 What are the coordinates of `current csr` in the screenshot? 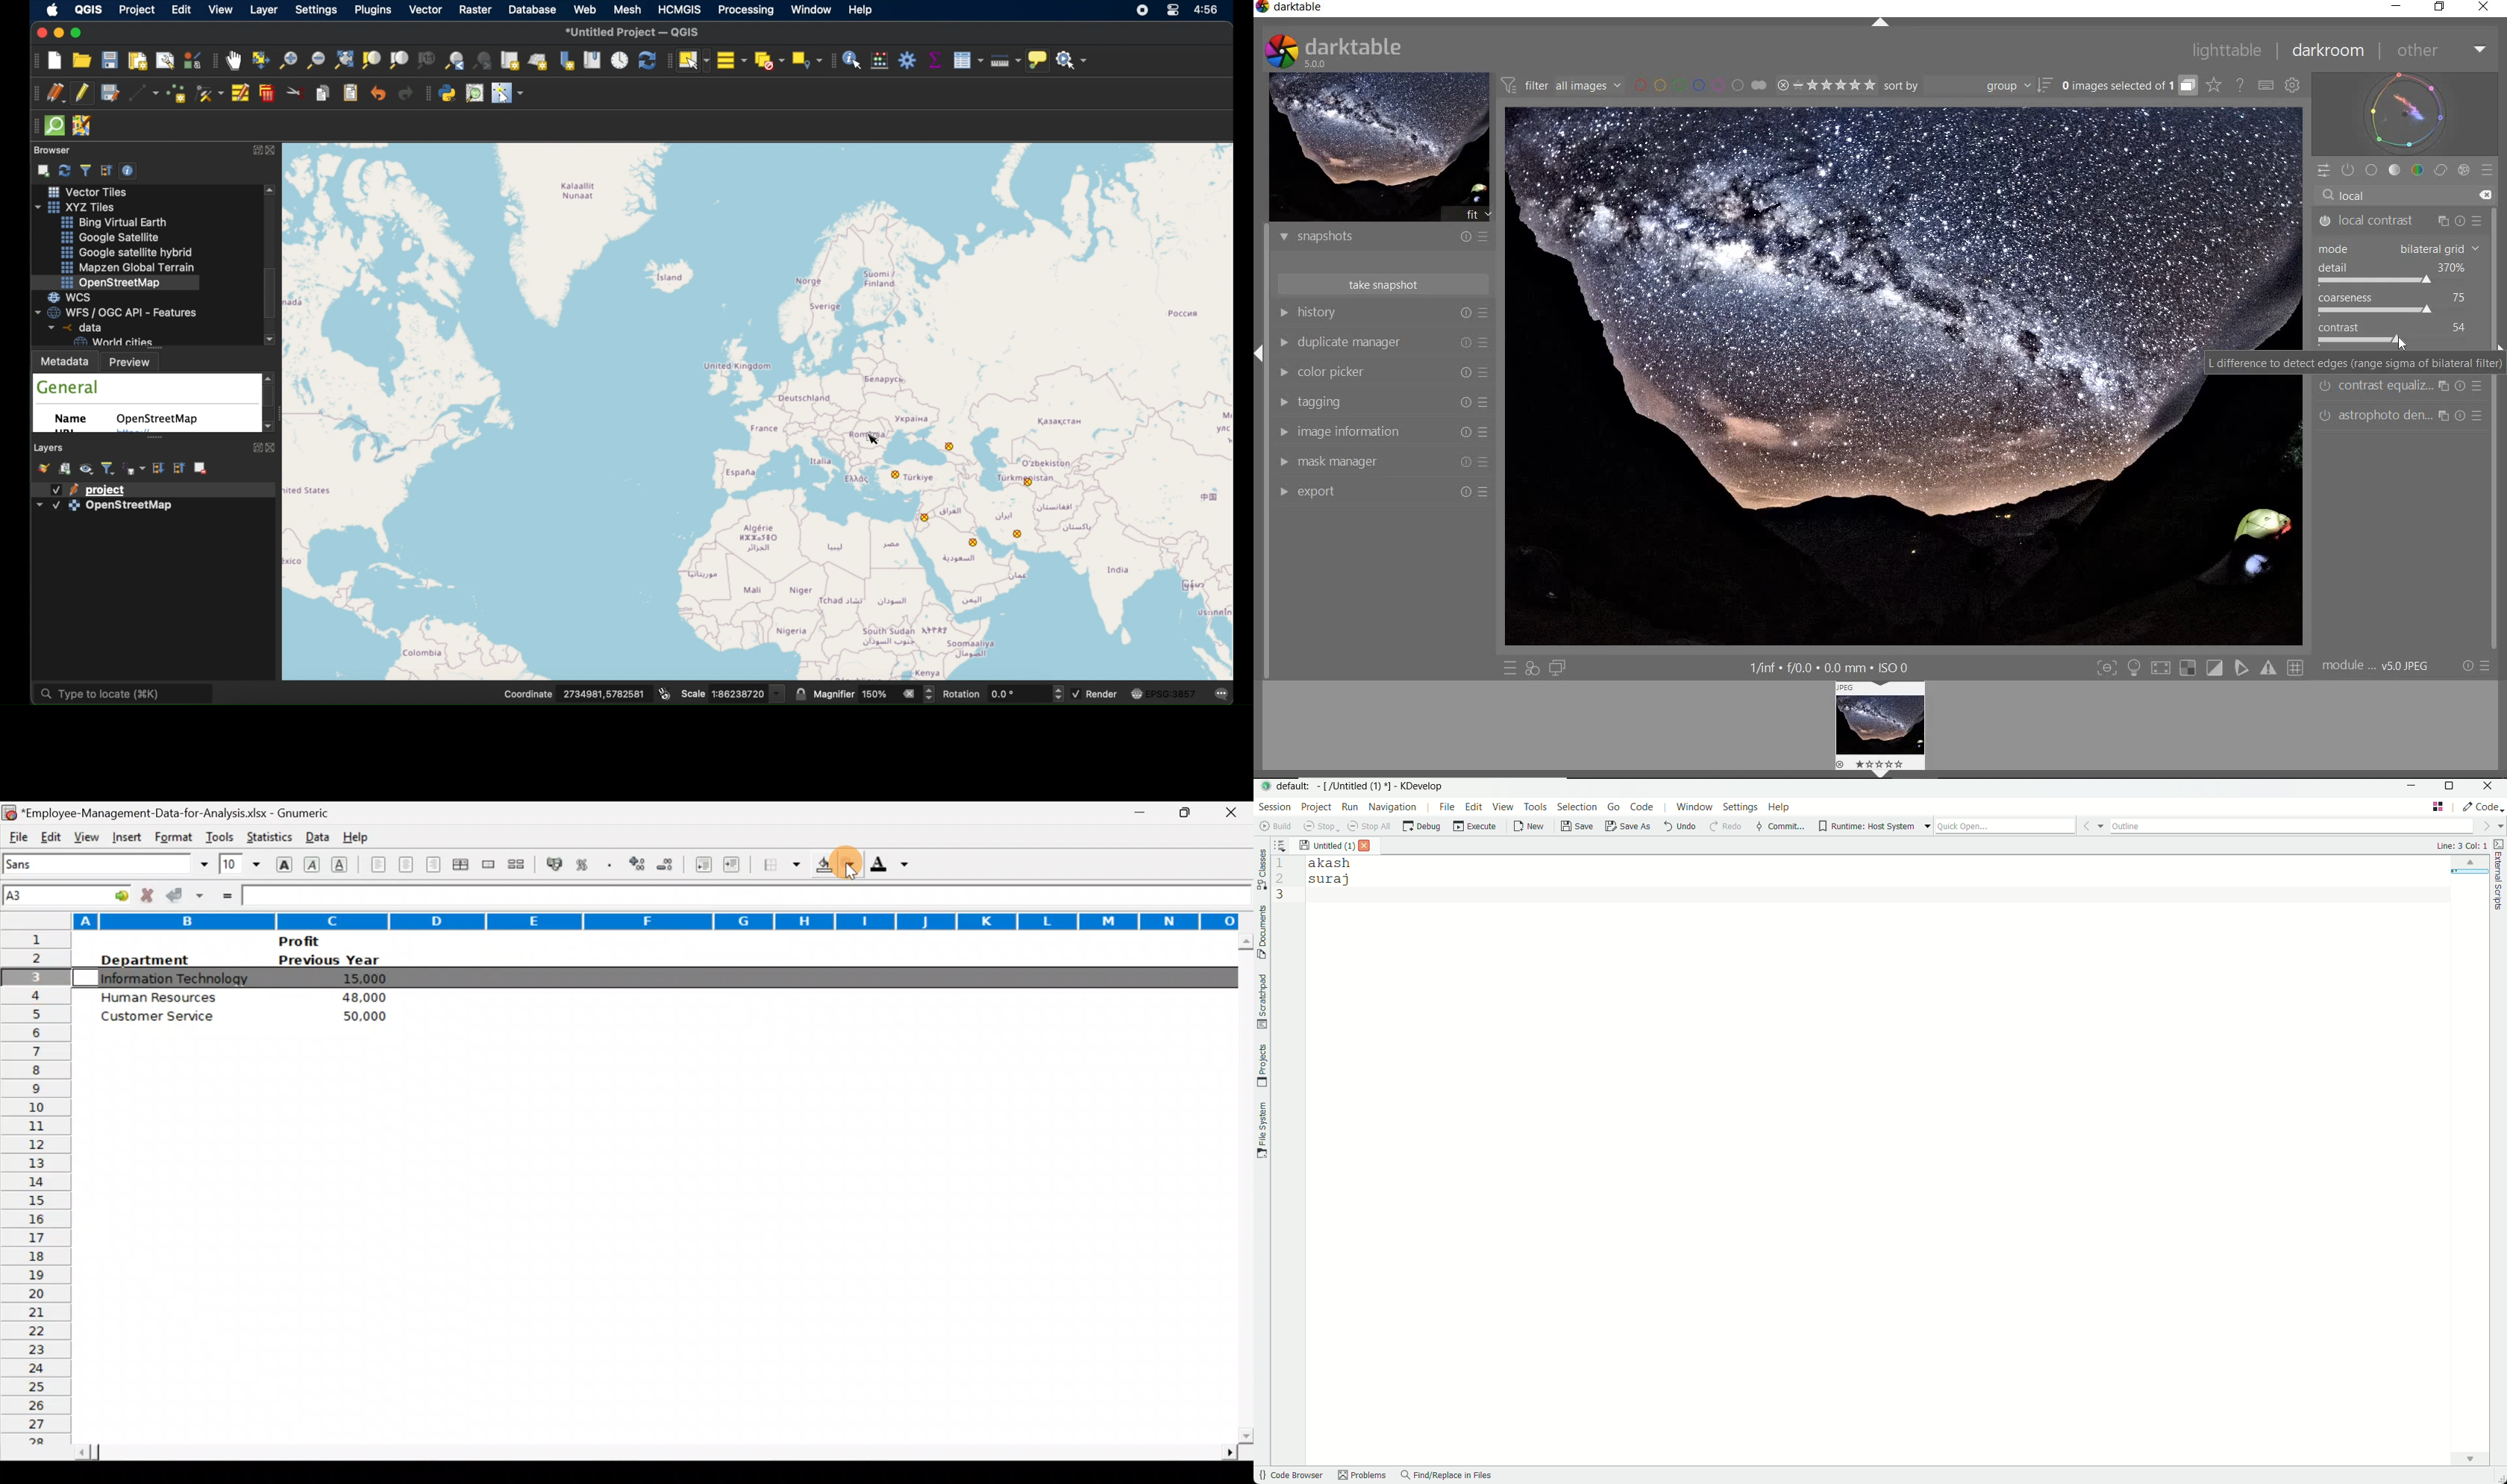 It's located at (1162, 694).